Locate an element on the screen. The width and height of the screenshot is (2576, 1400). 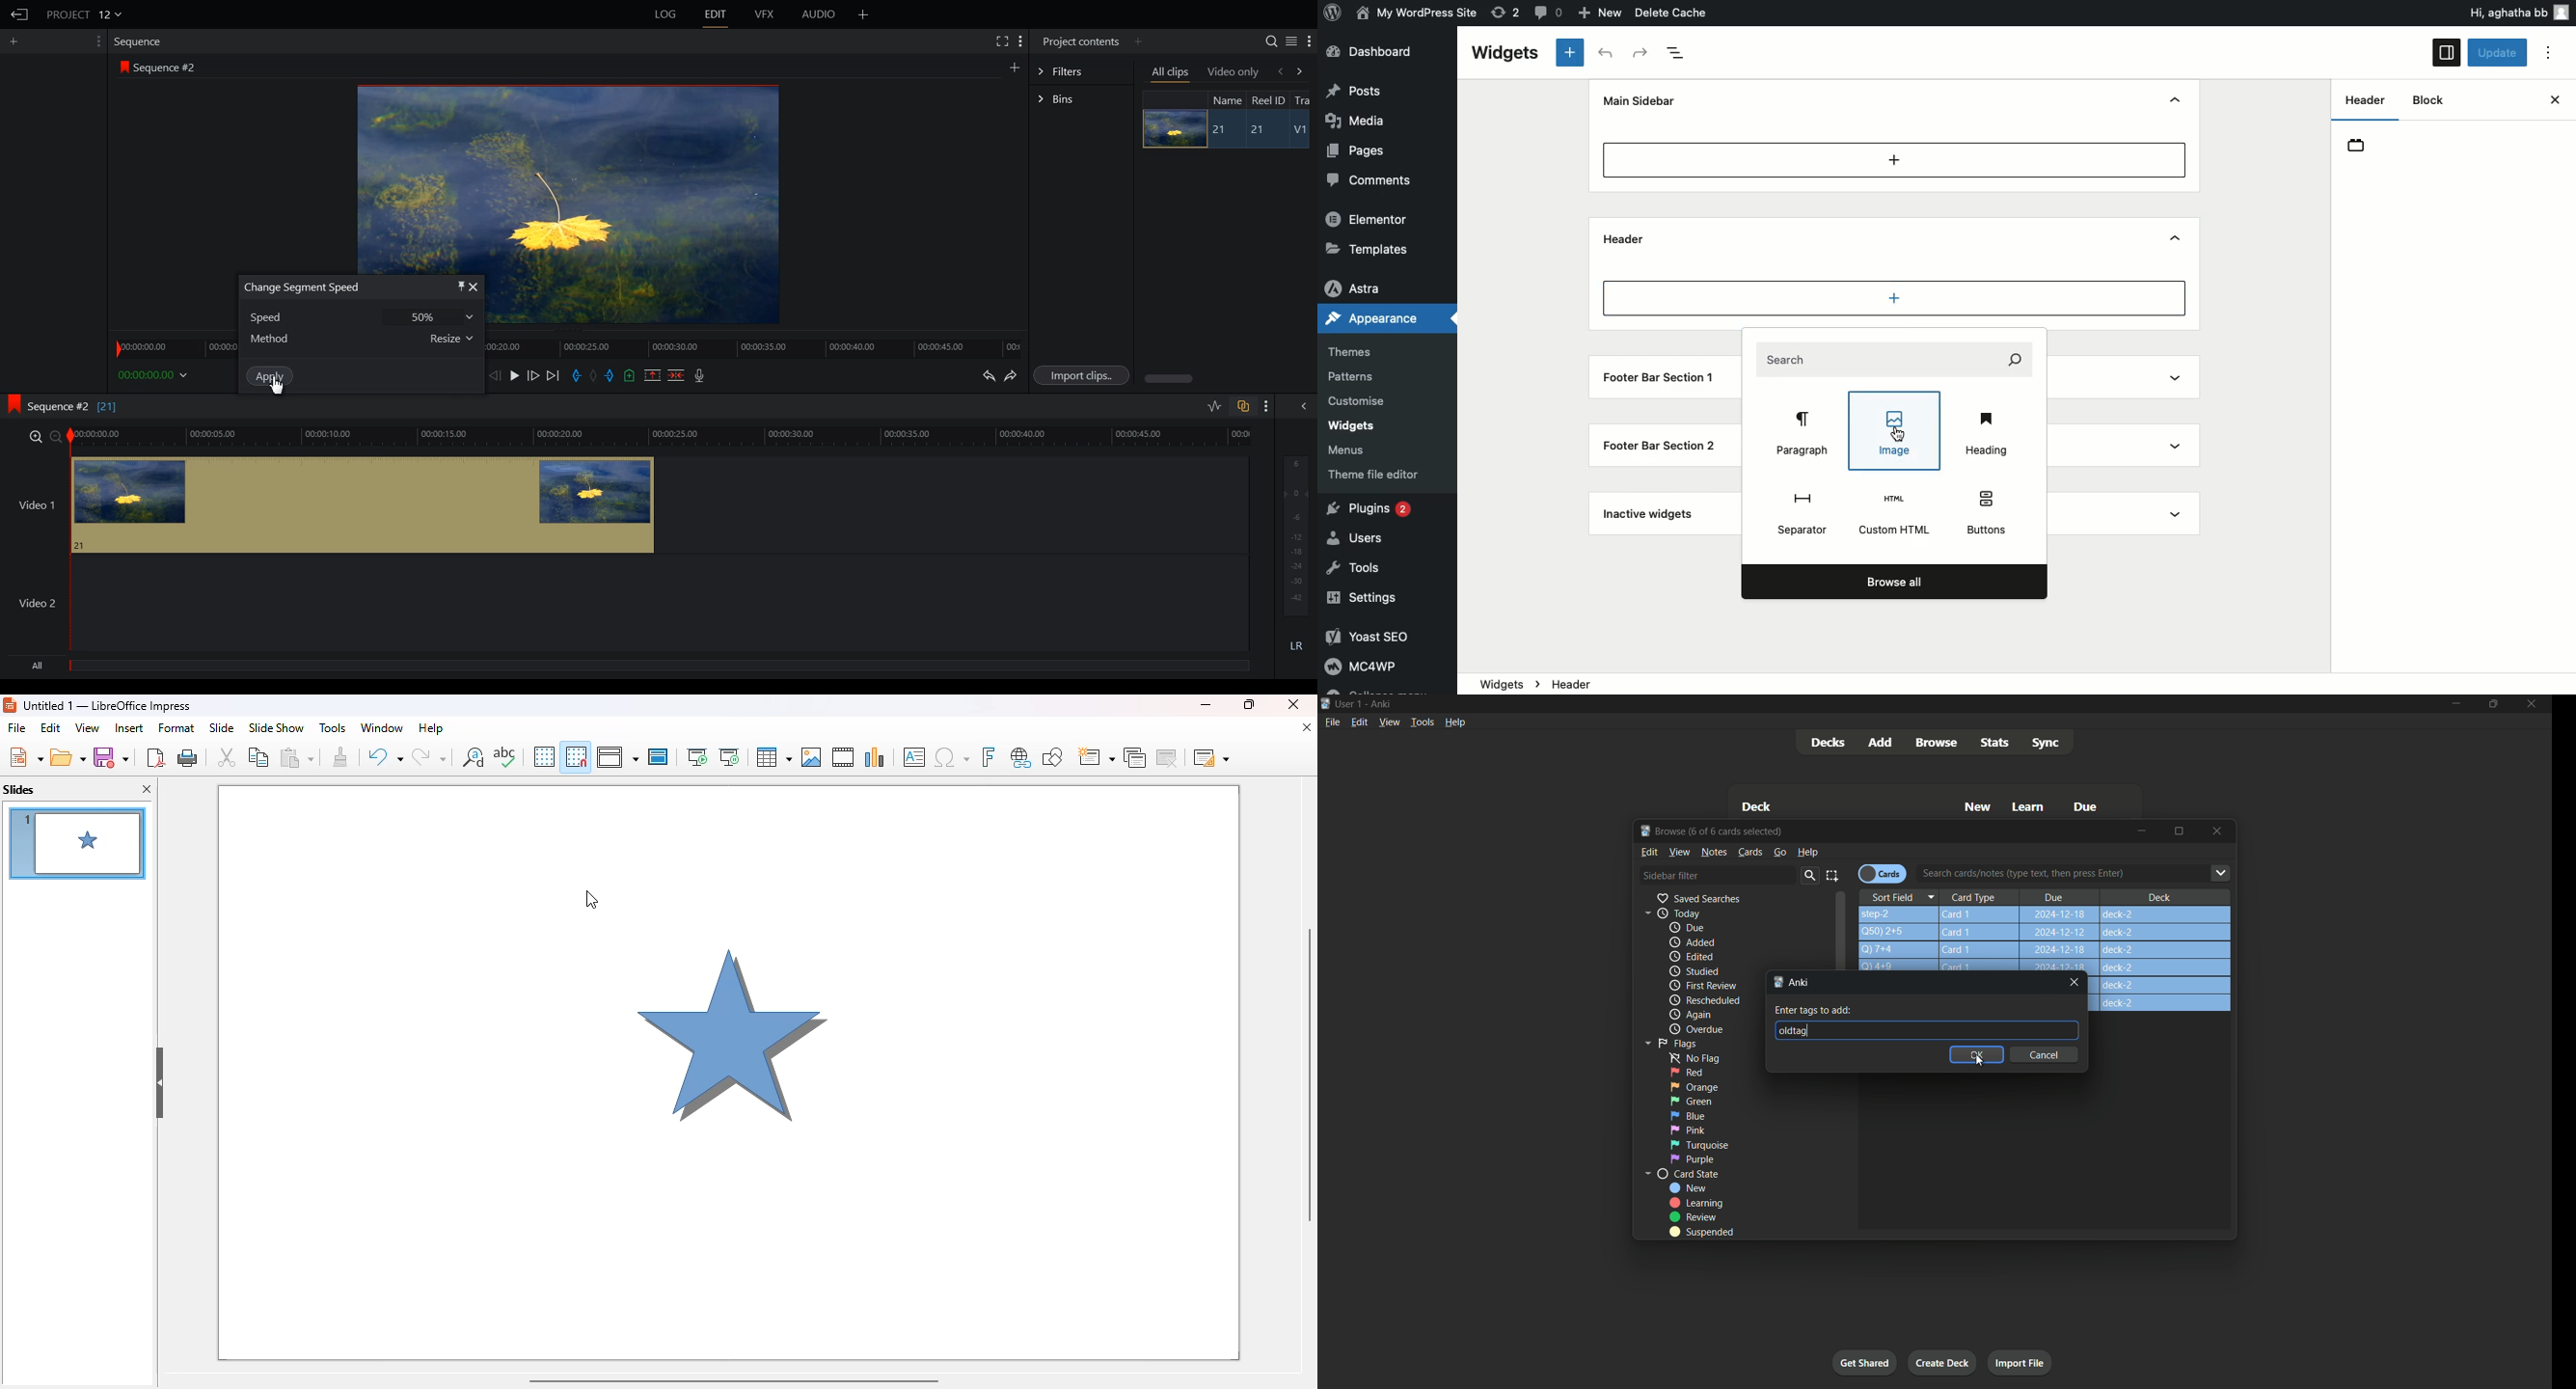
show draw functions is located at coordinates (1052, 757).